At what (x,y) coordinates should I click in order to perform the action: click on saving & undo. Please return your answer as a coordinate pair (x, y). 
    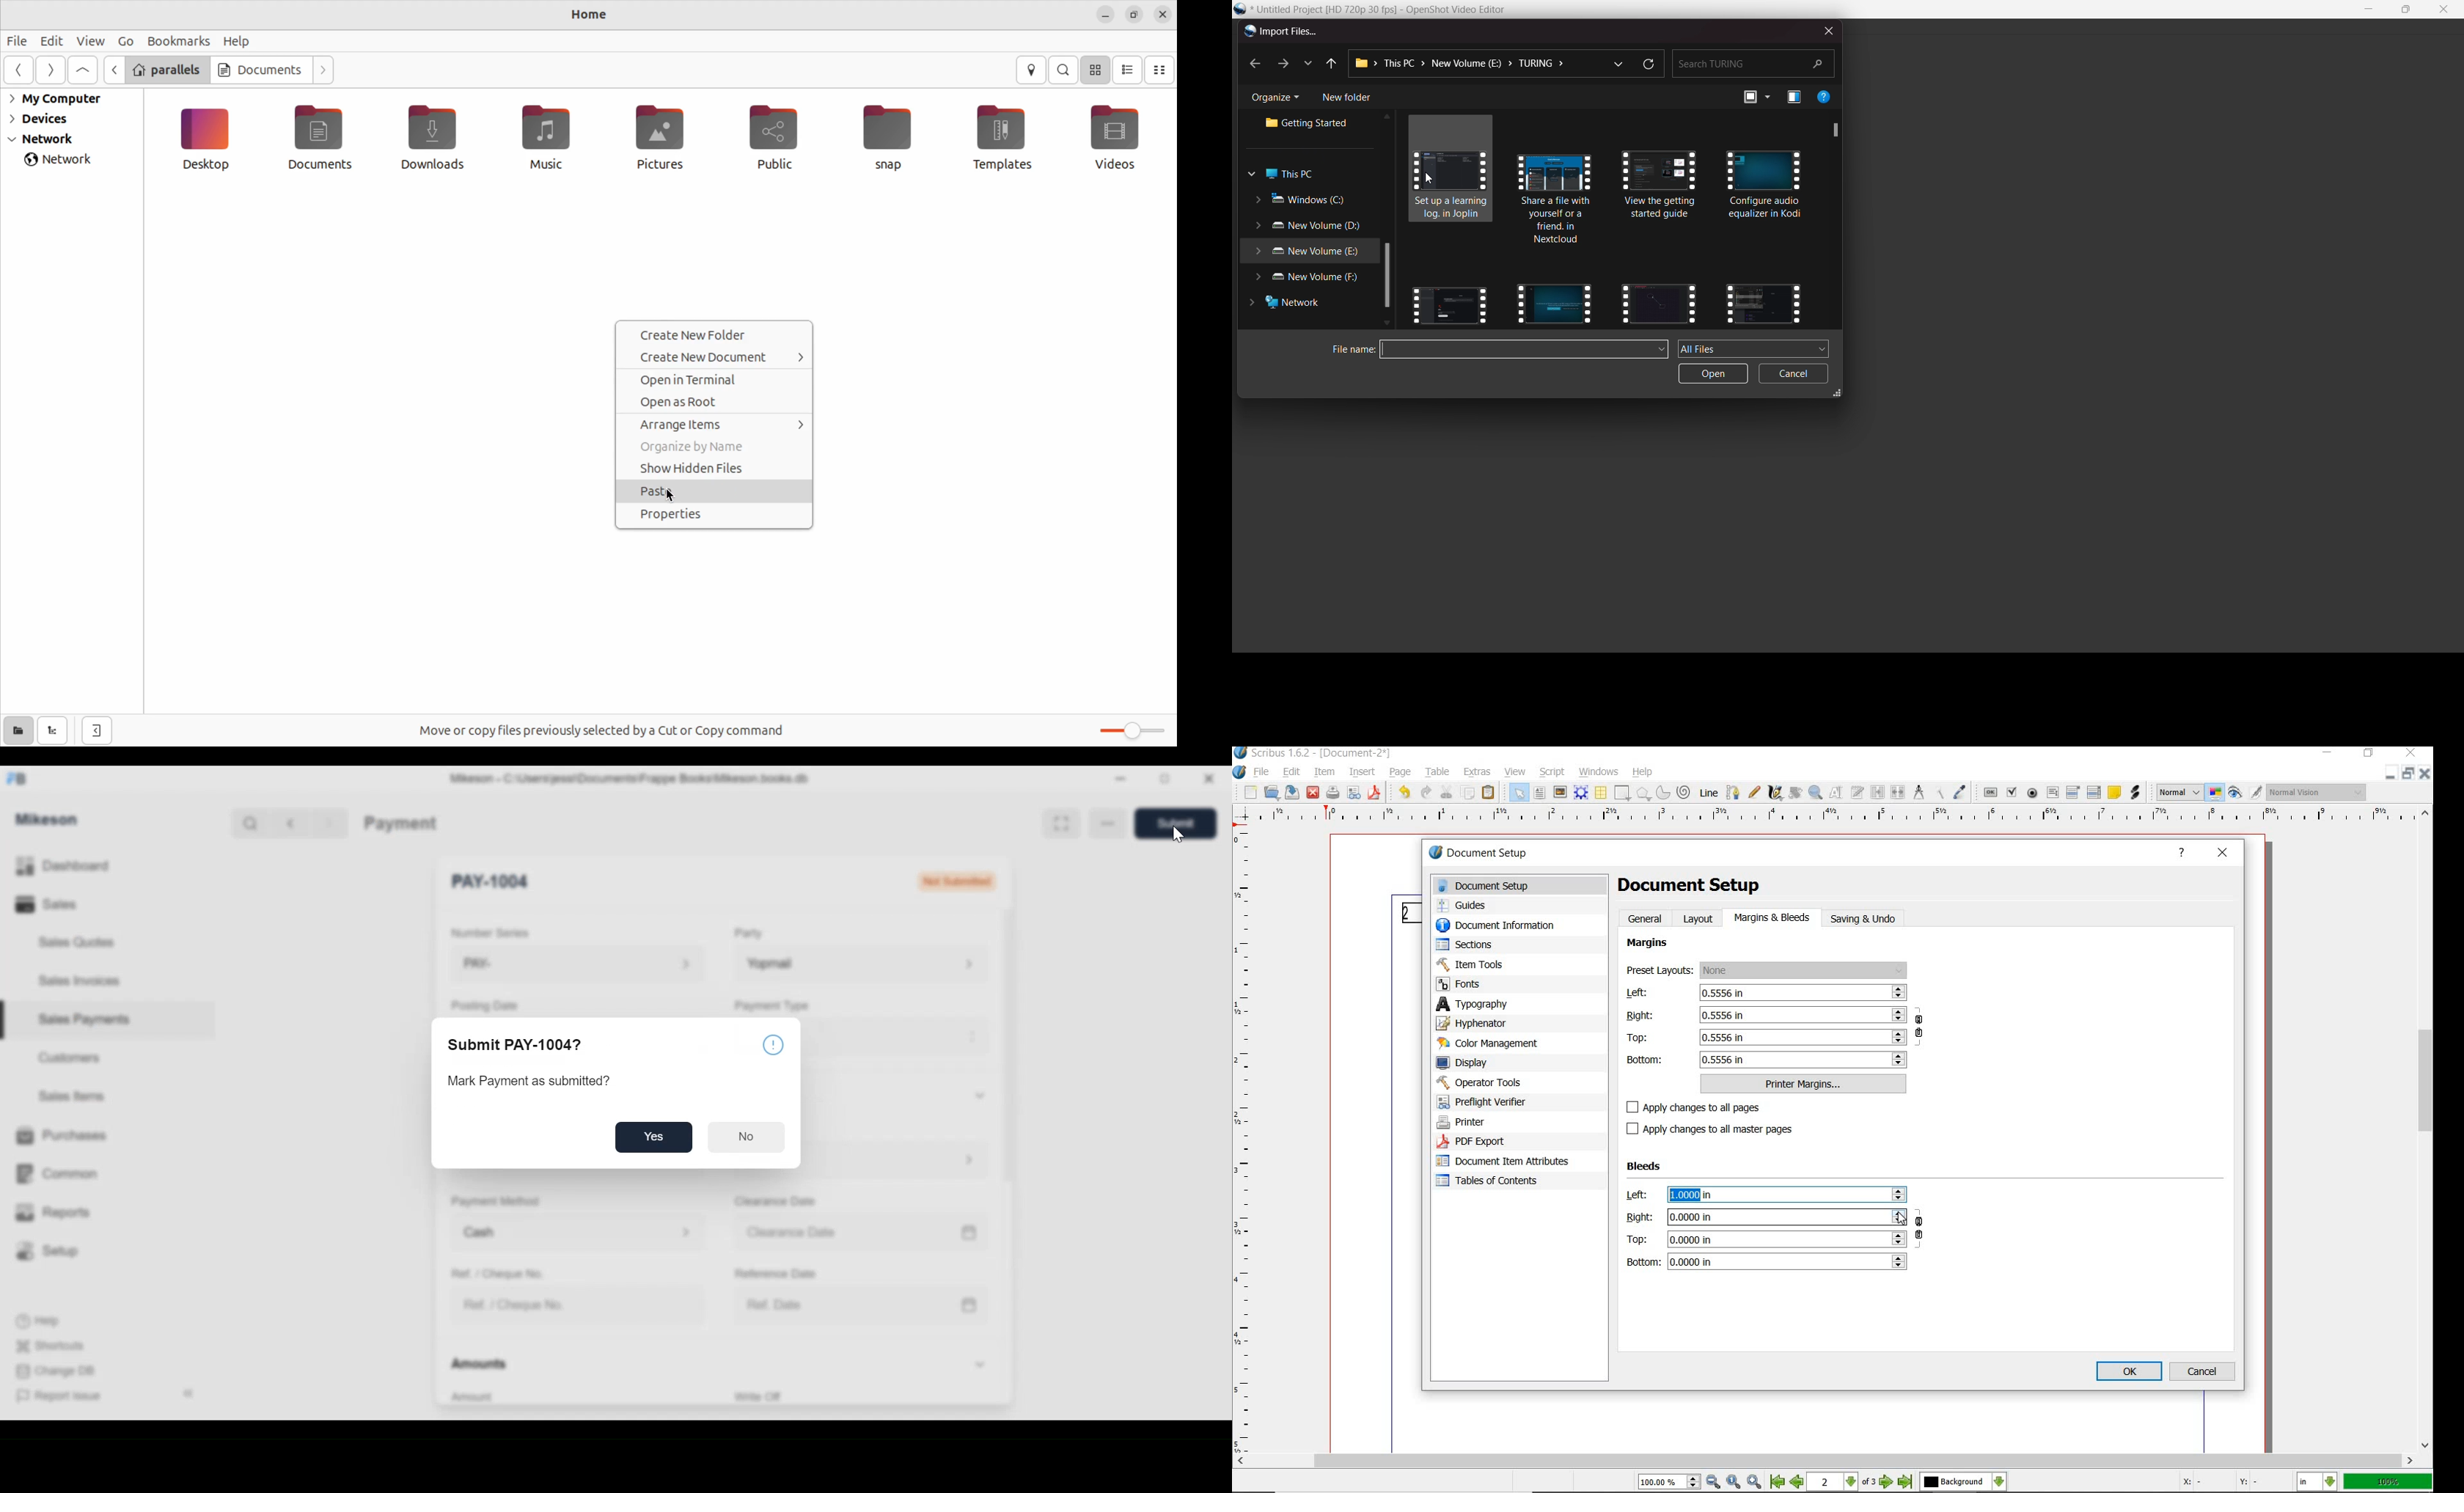
    Looking at the image, I should click on (1871, 920).